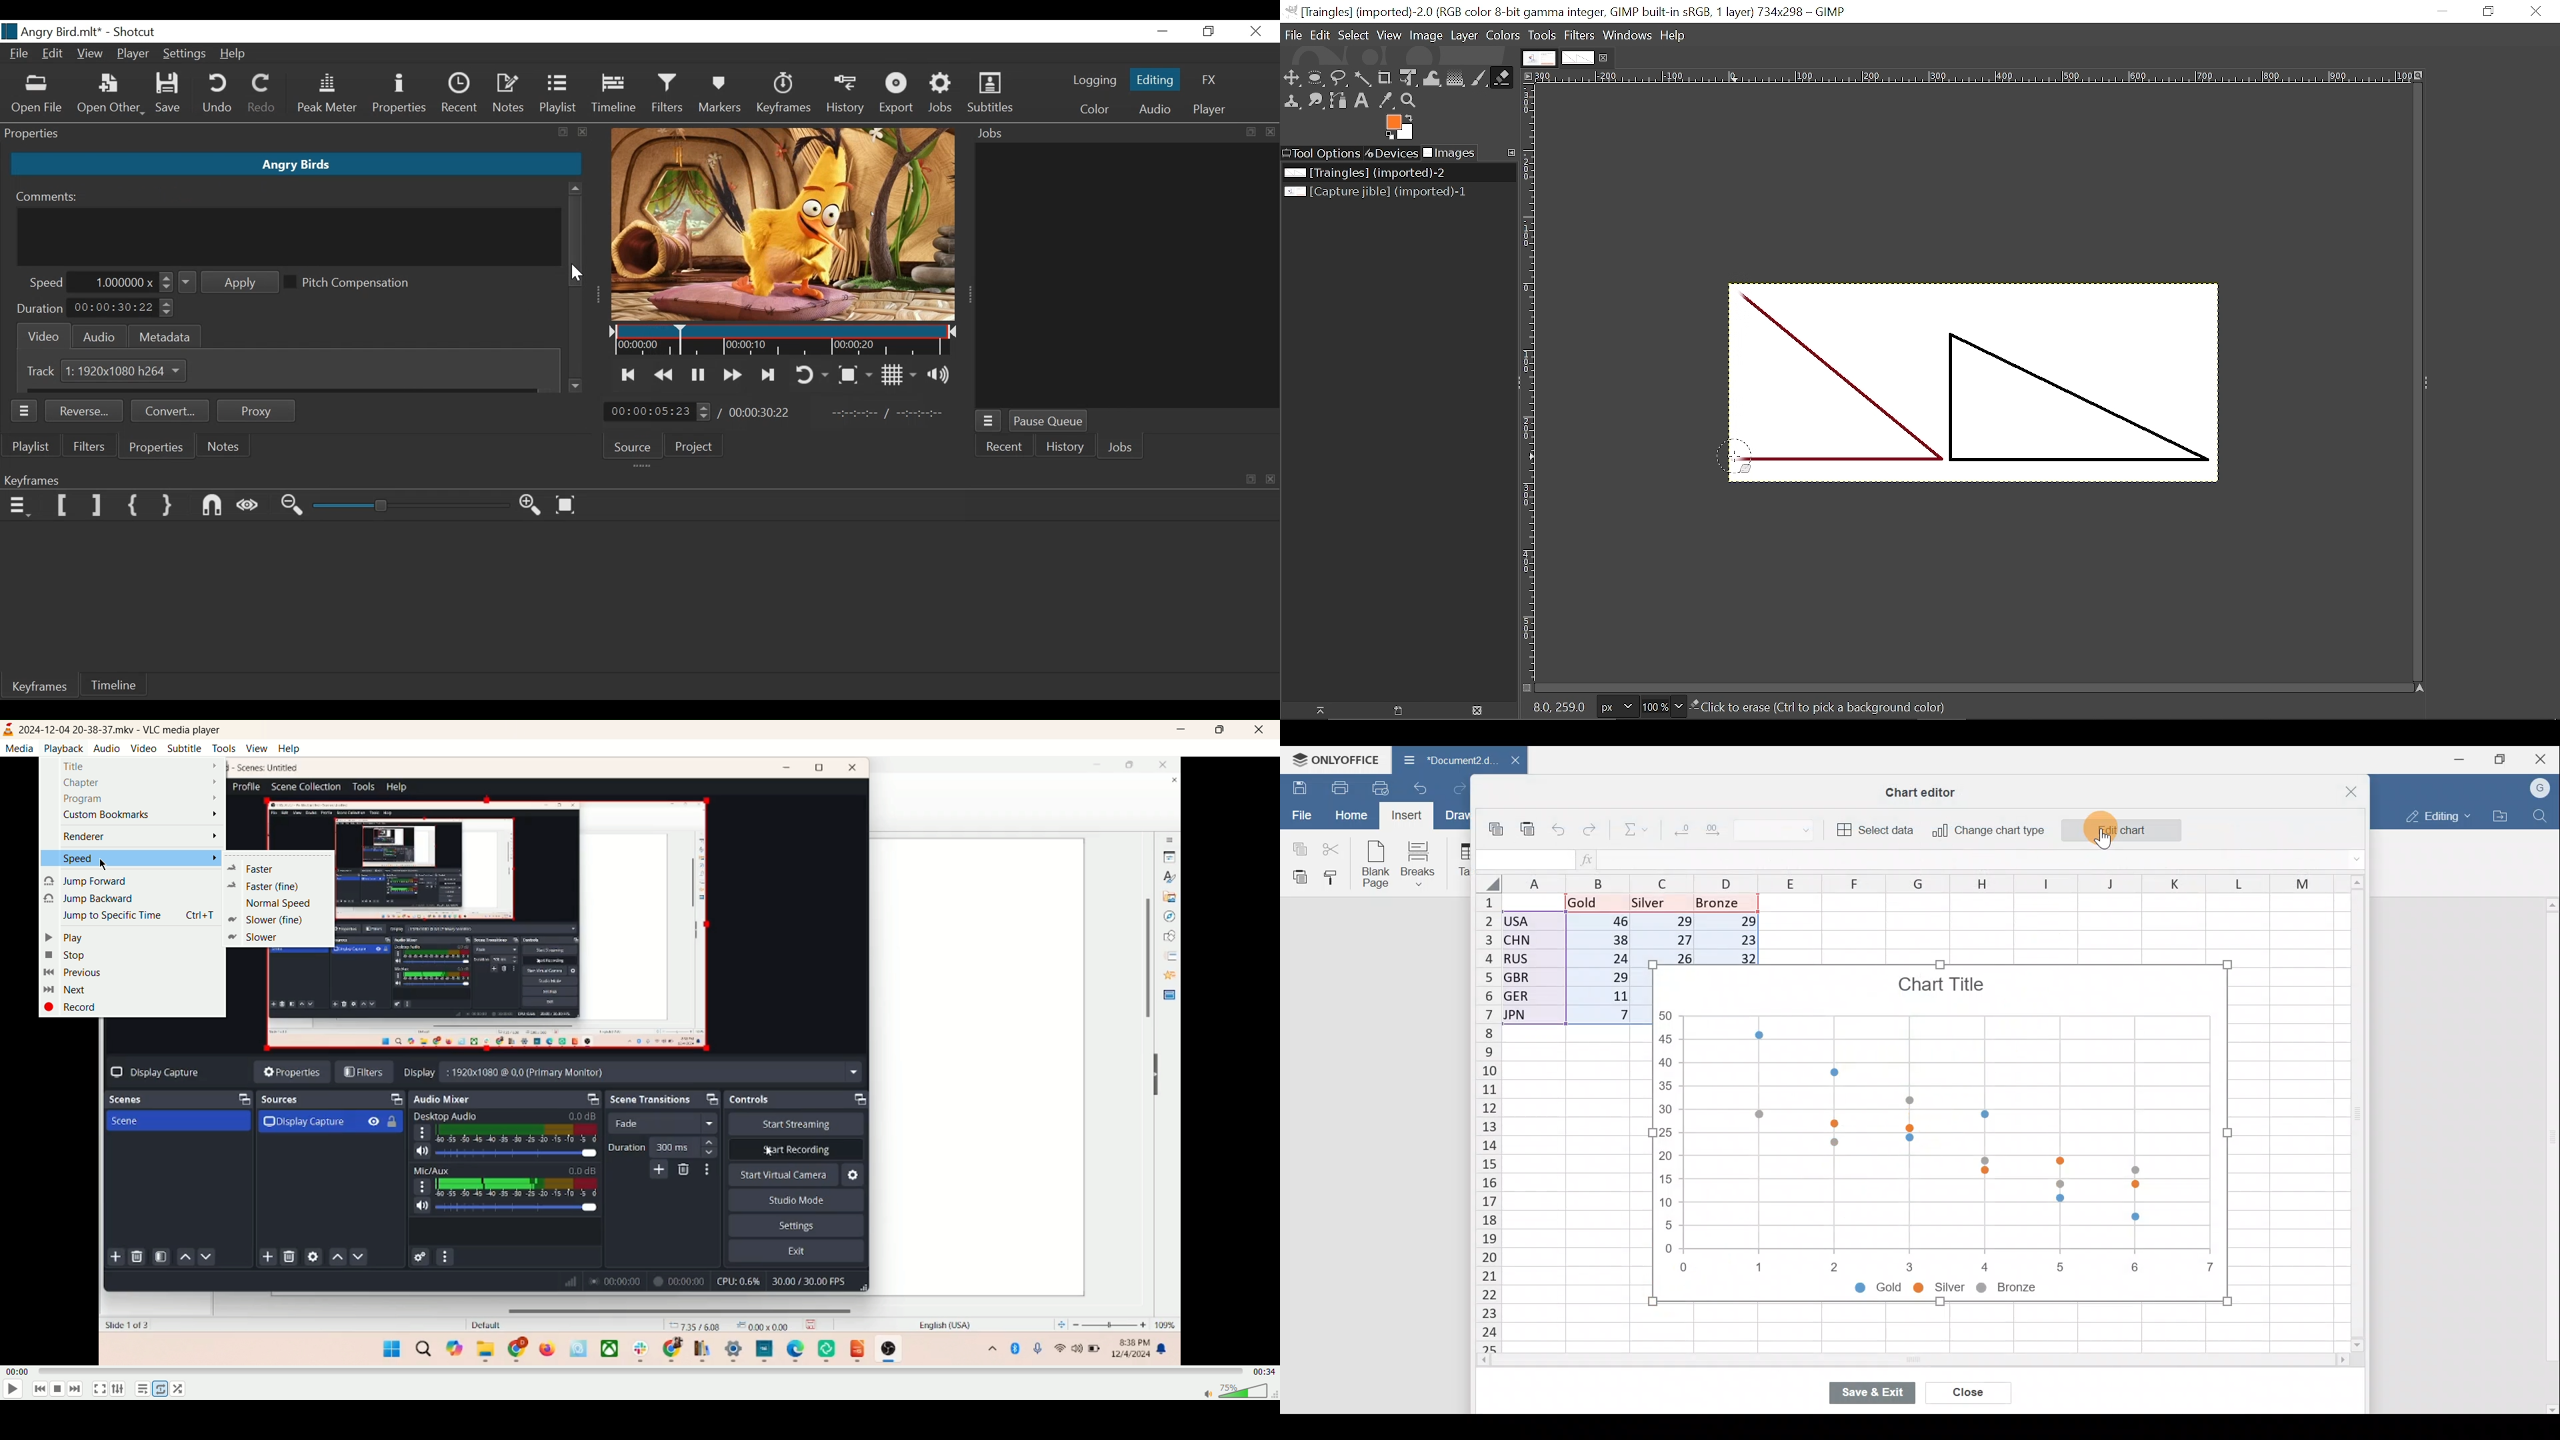 The width and height of the screenshot is (2576, 1456). I want to click on Current position, so click(659, 411).